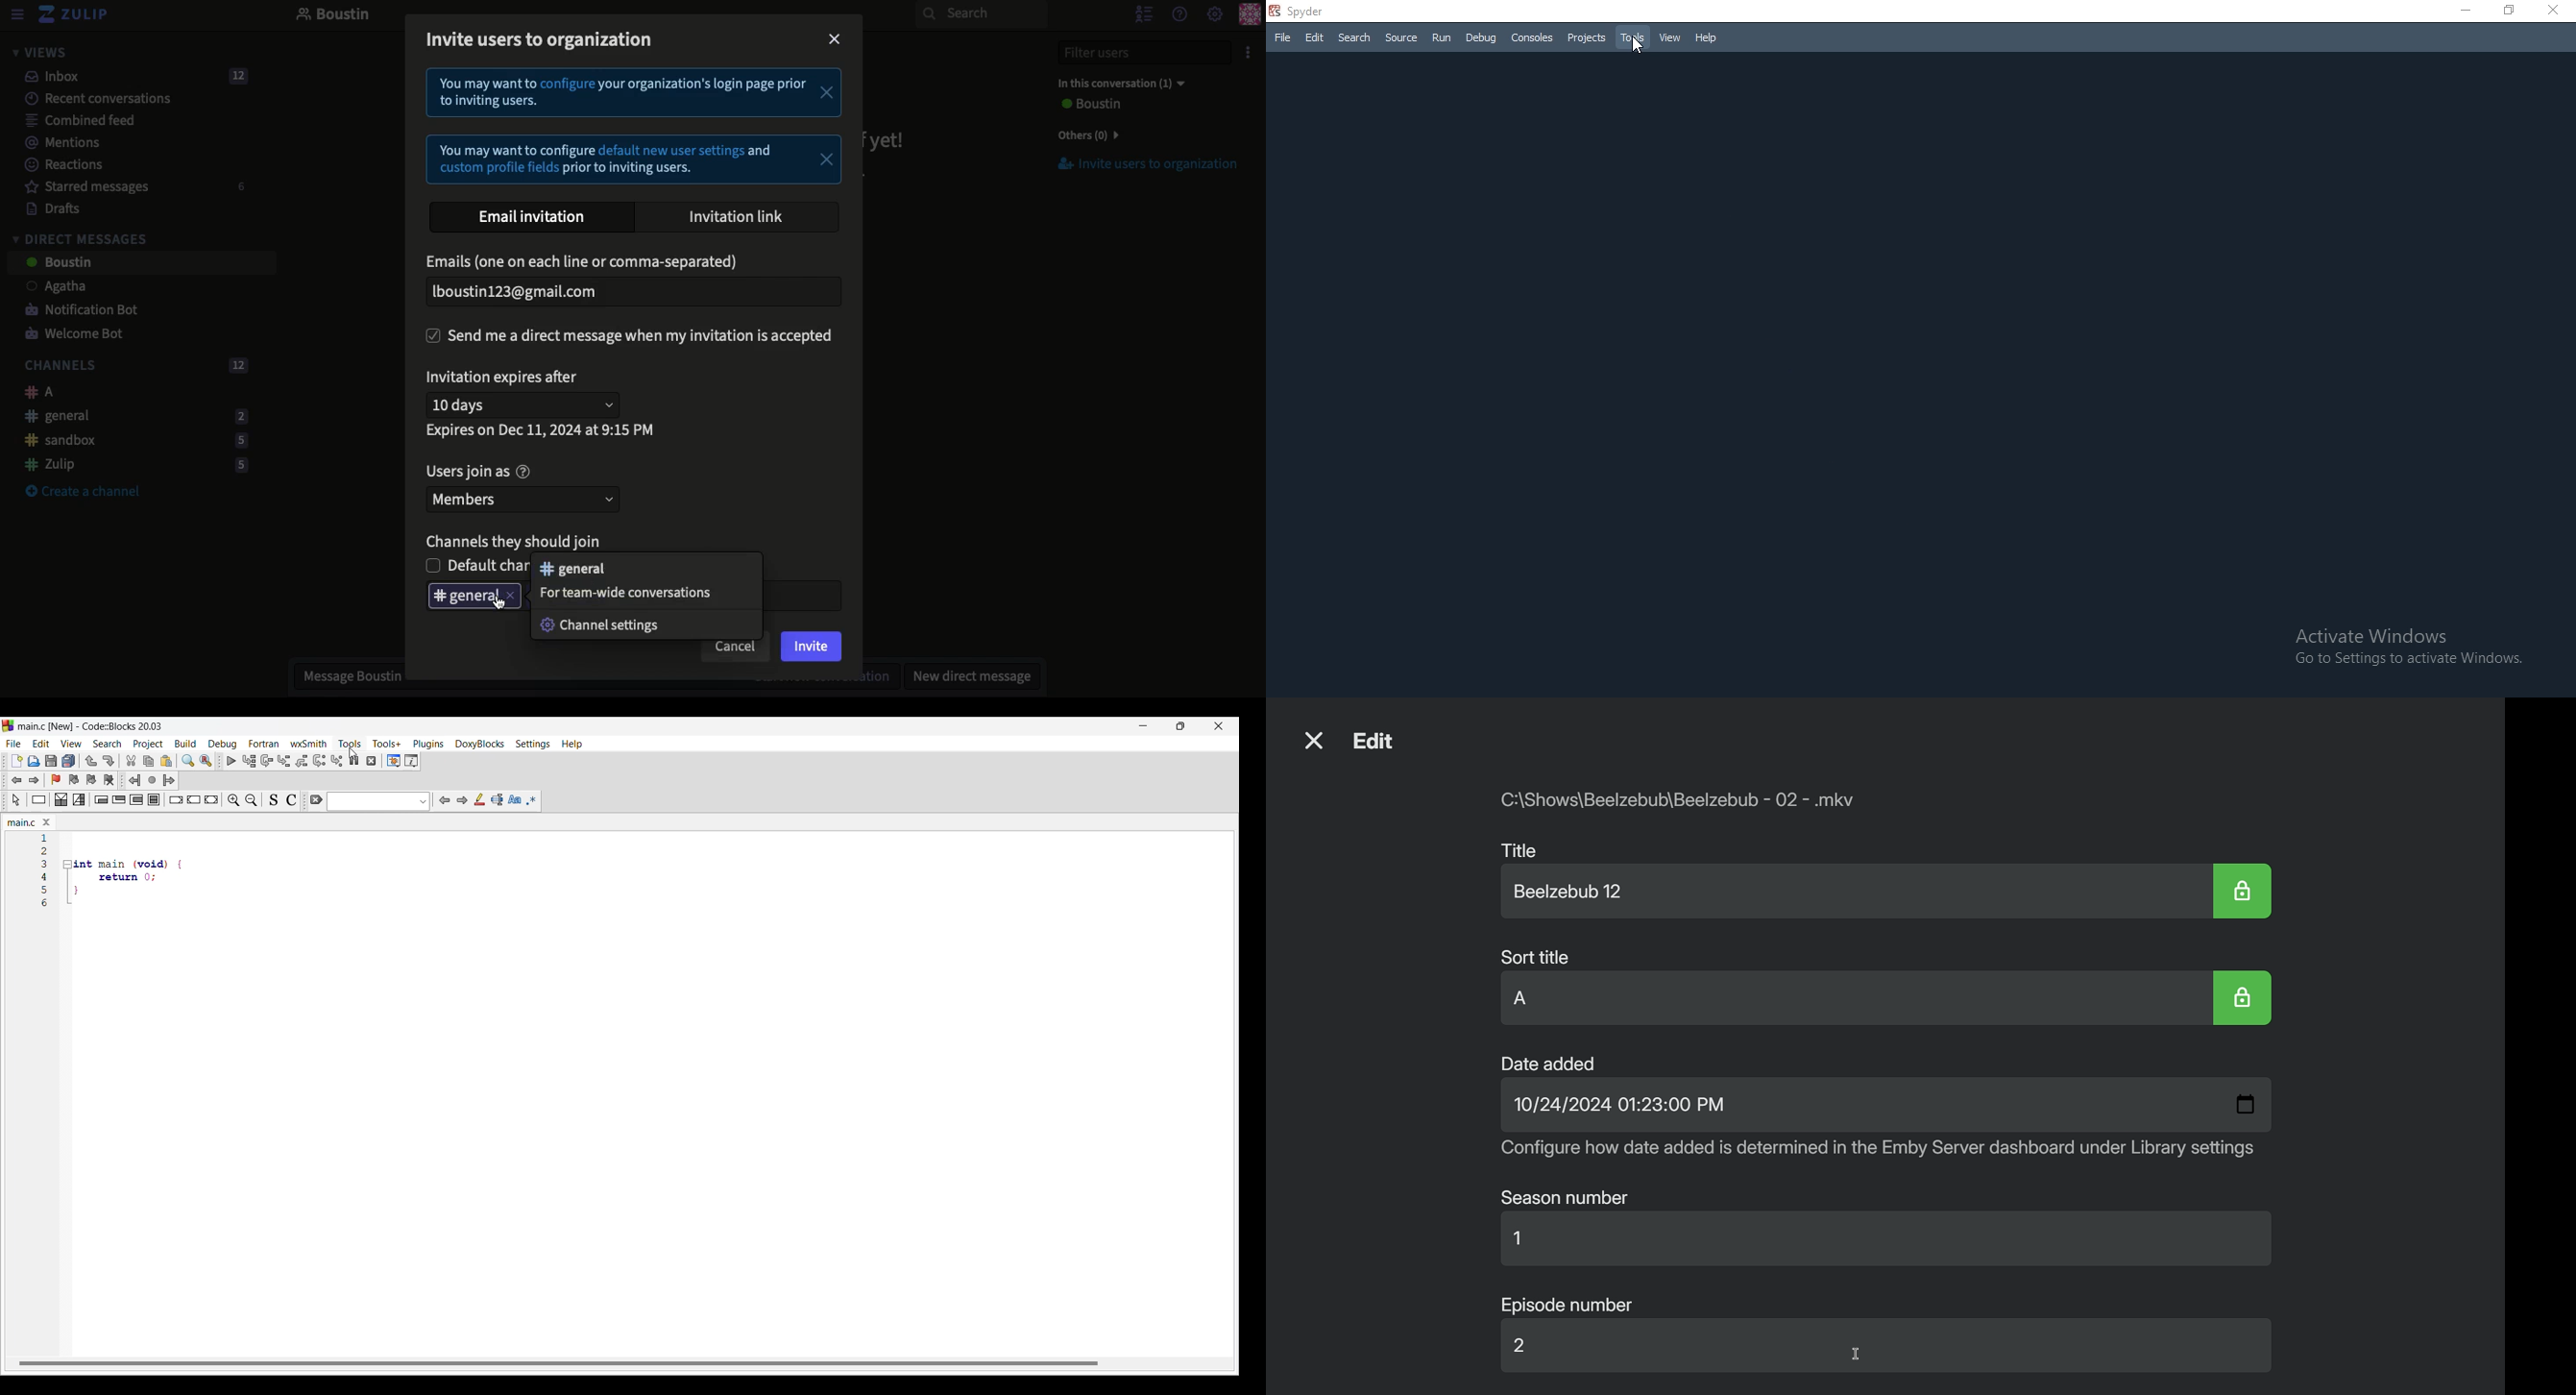  I want to click on Edit, so click(1312, 37).